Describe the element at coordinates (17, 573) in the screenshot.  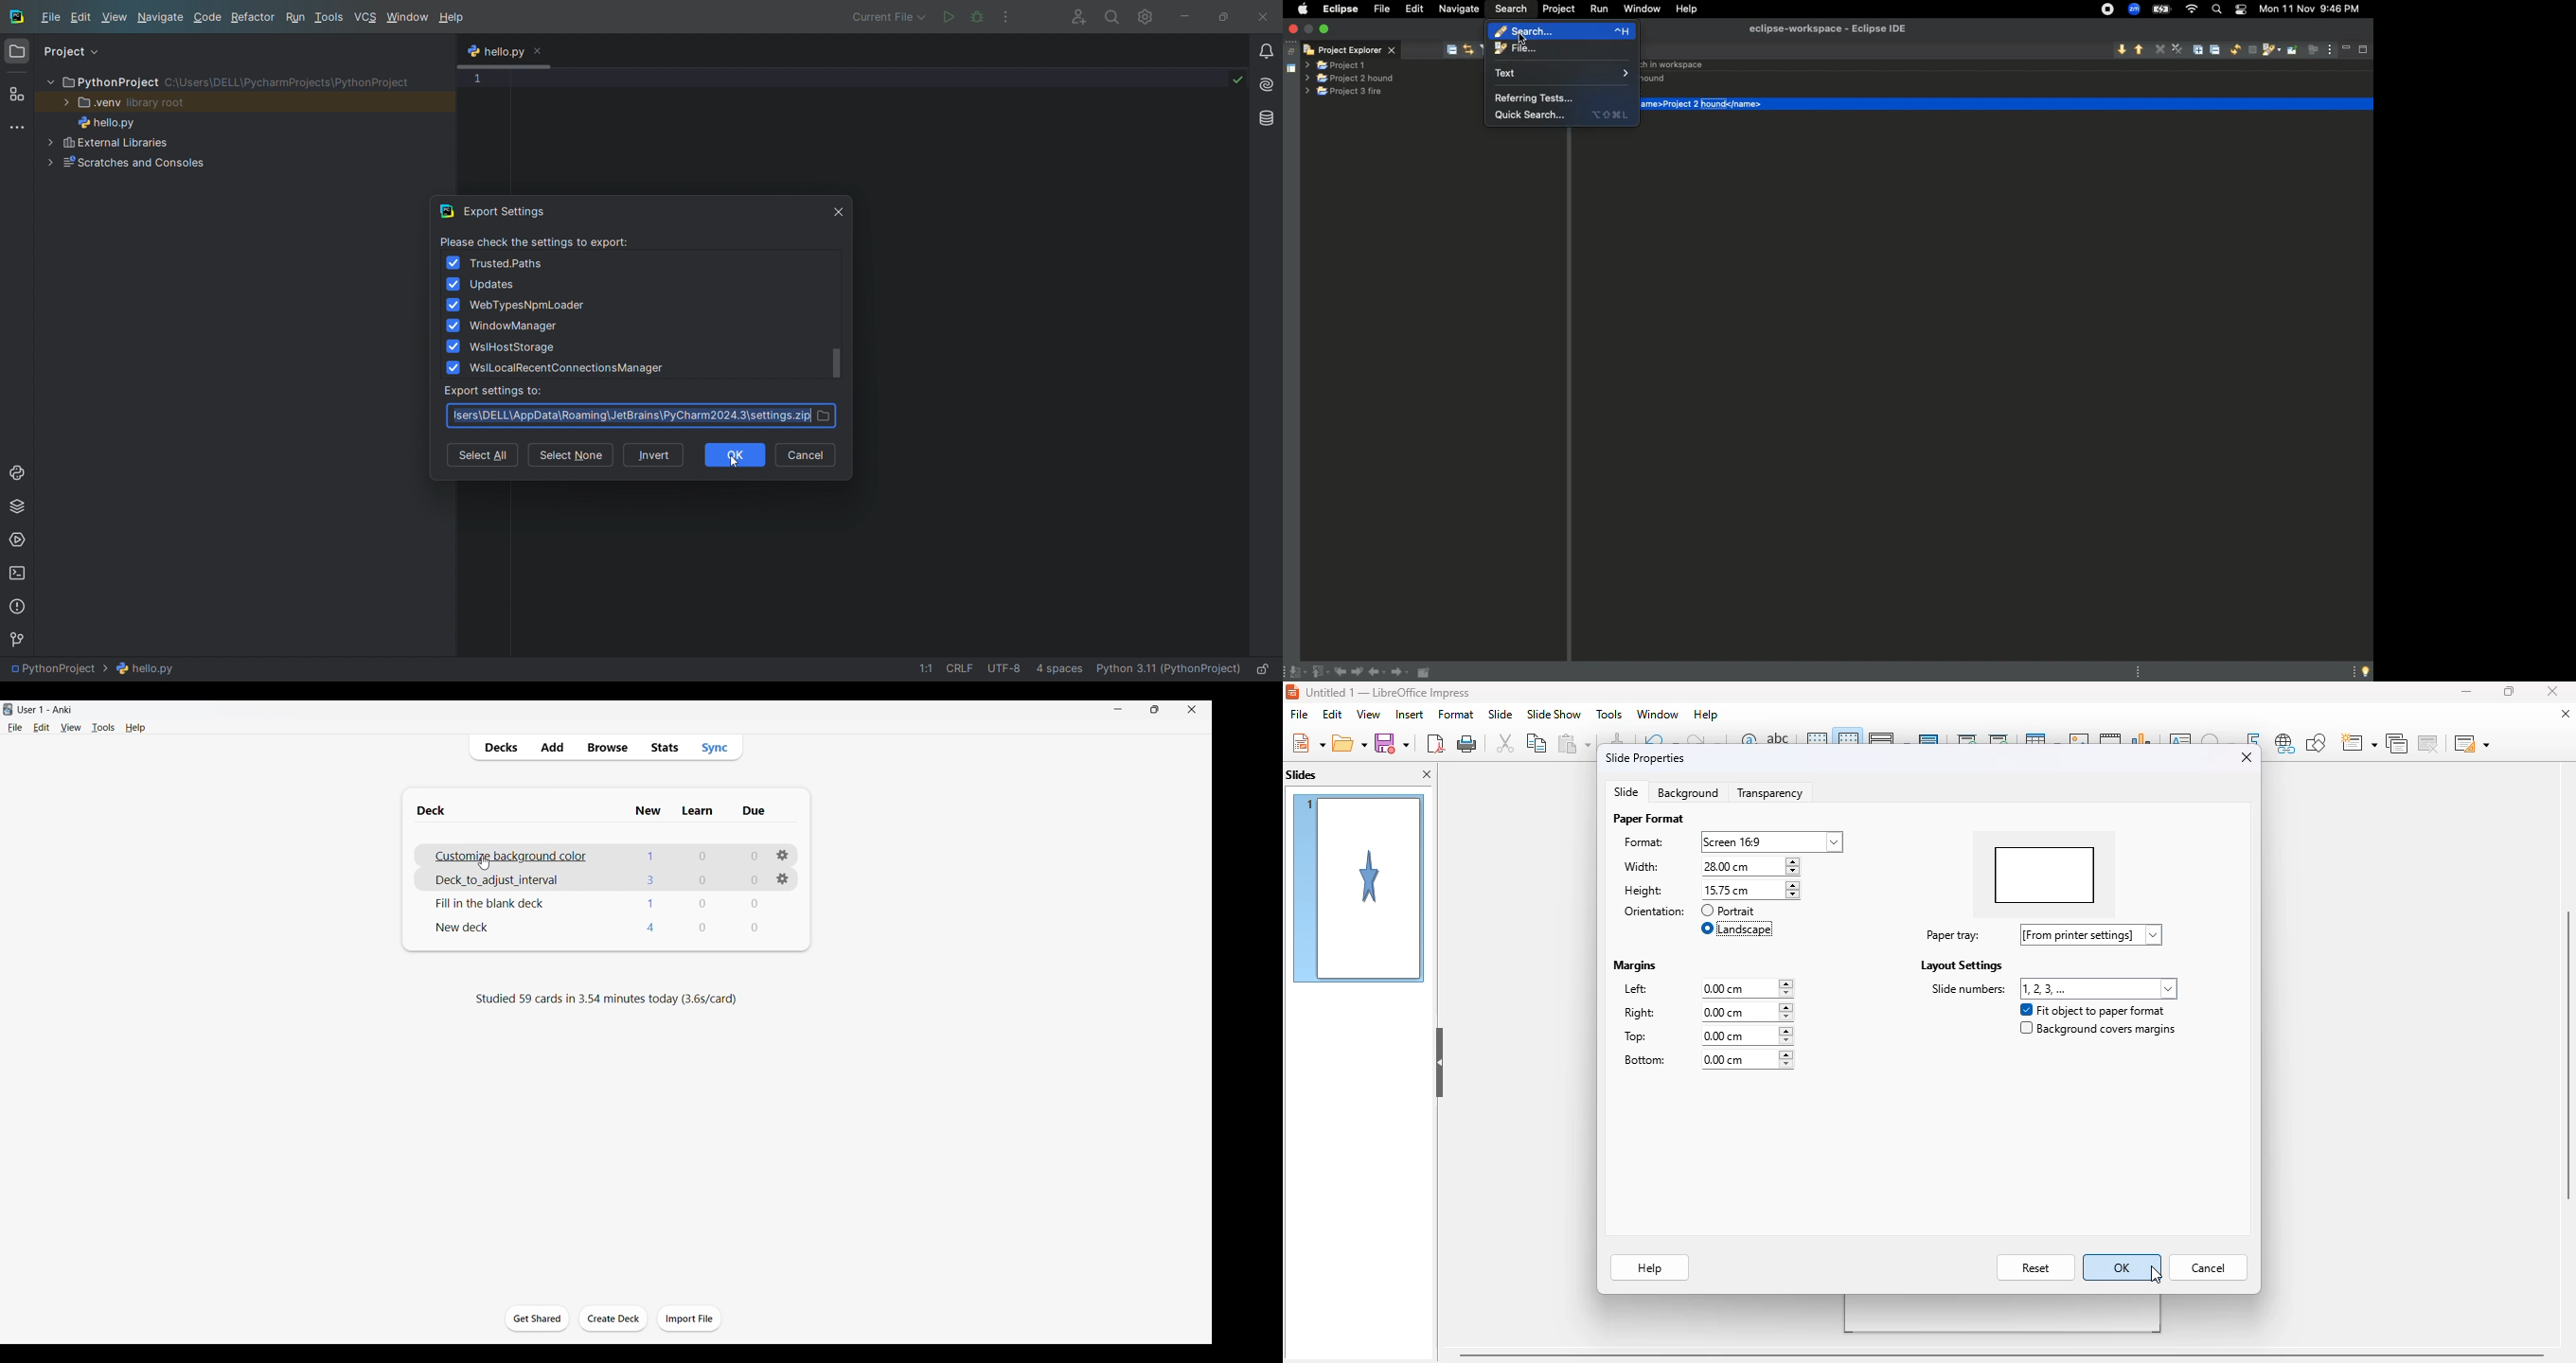
I see `terminal` at that location.